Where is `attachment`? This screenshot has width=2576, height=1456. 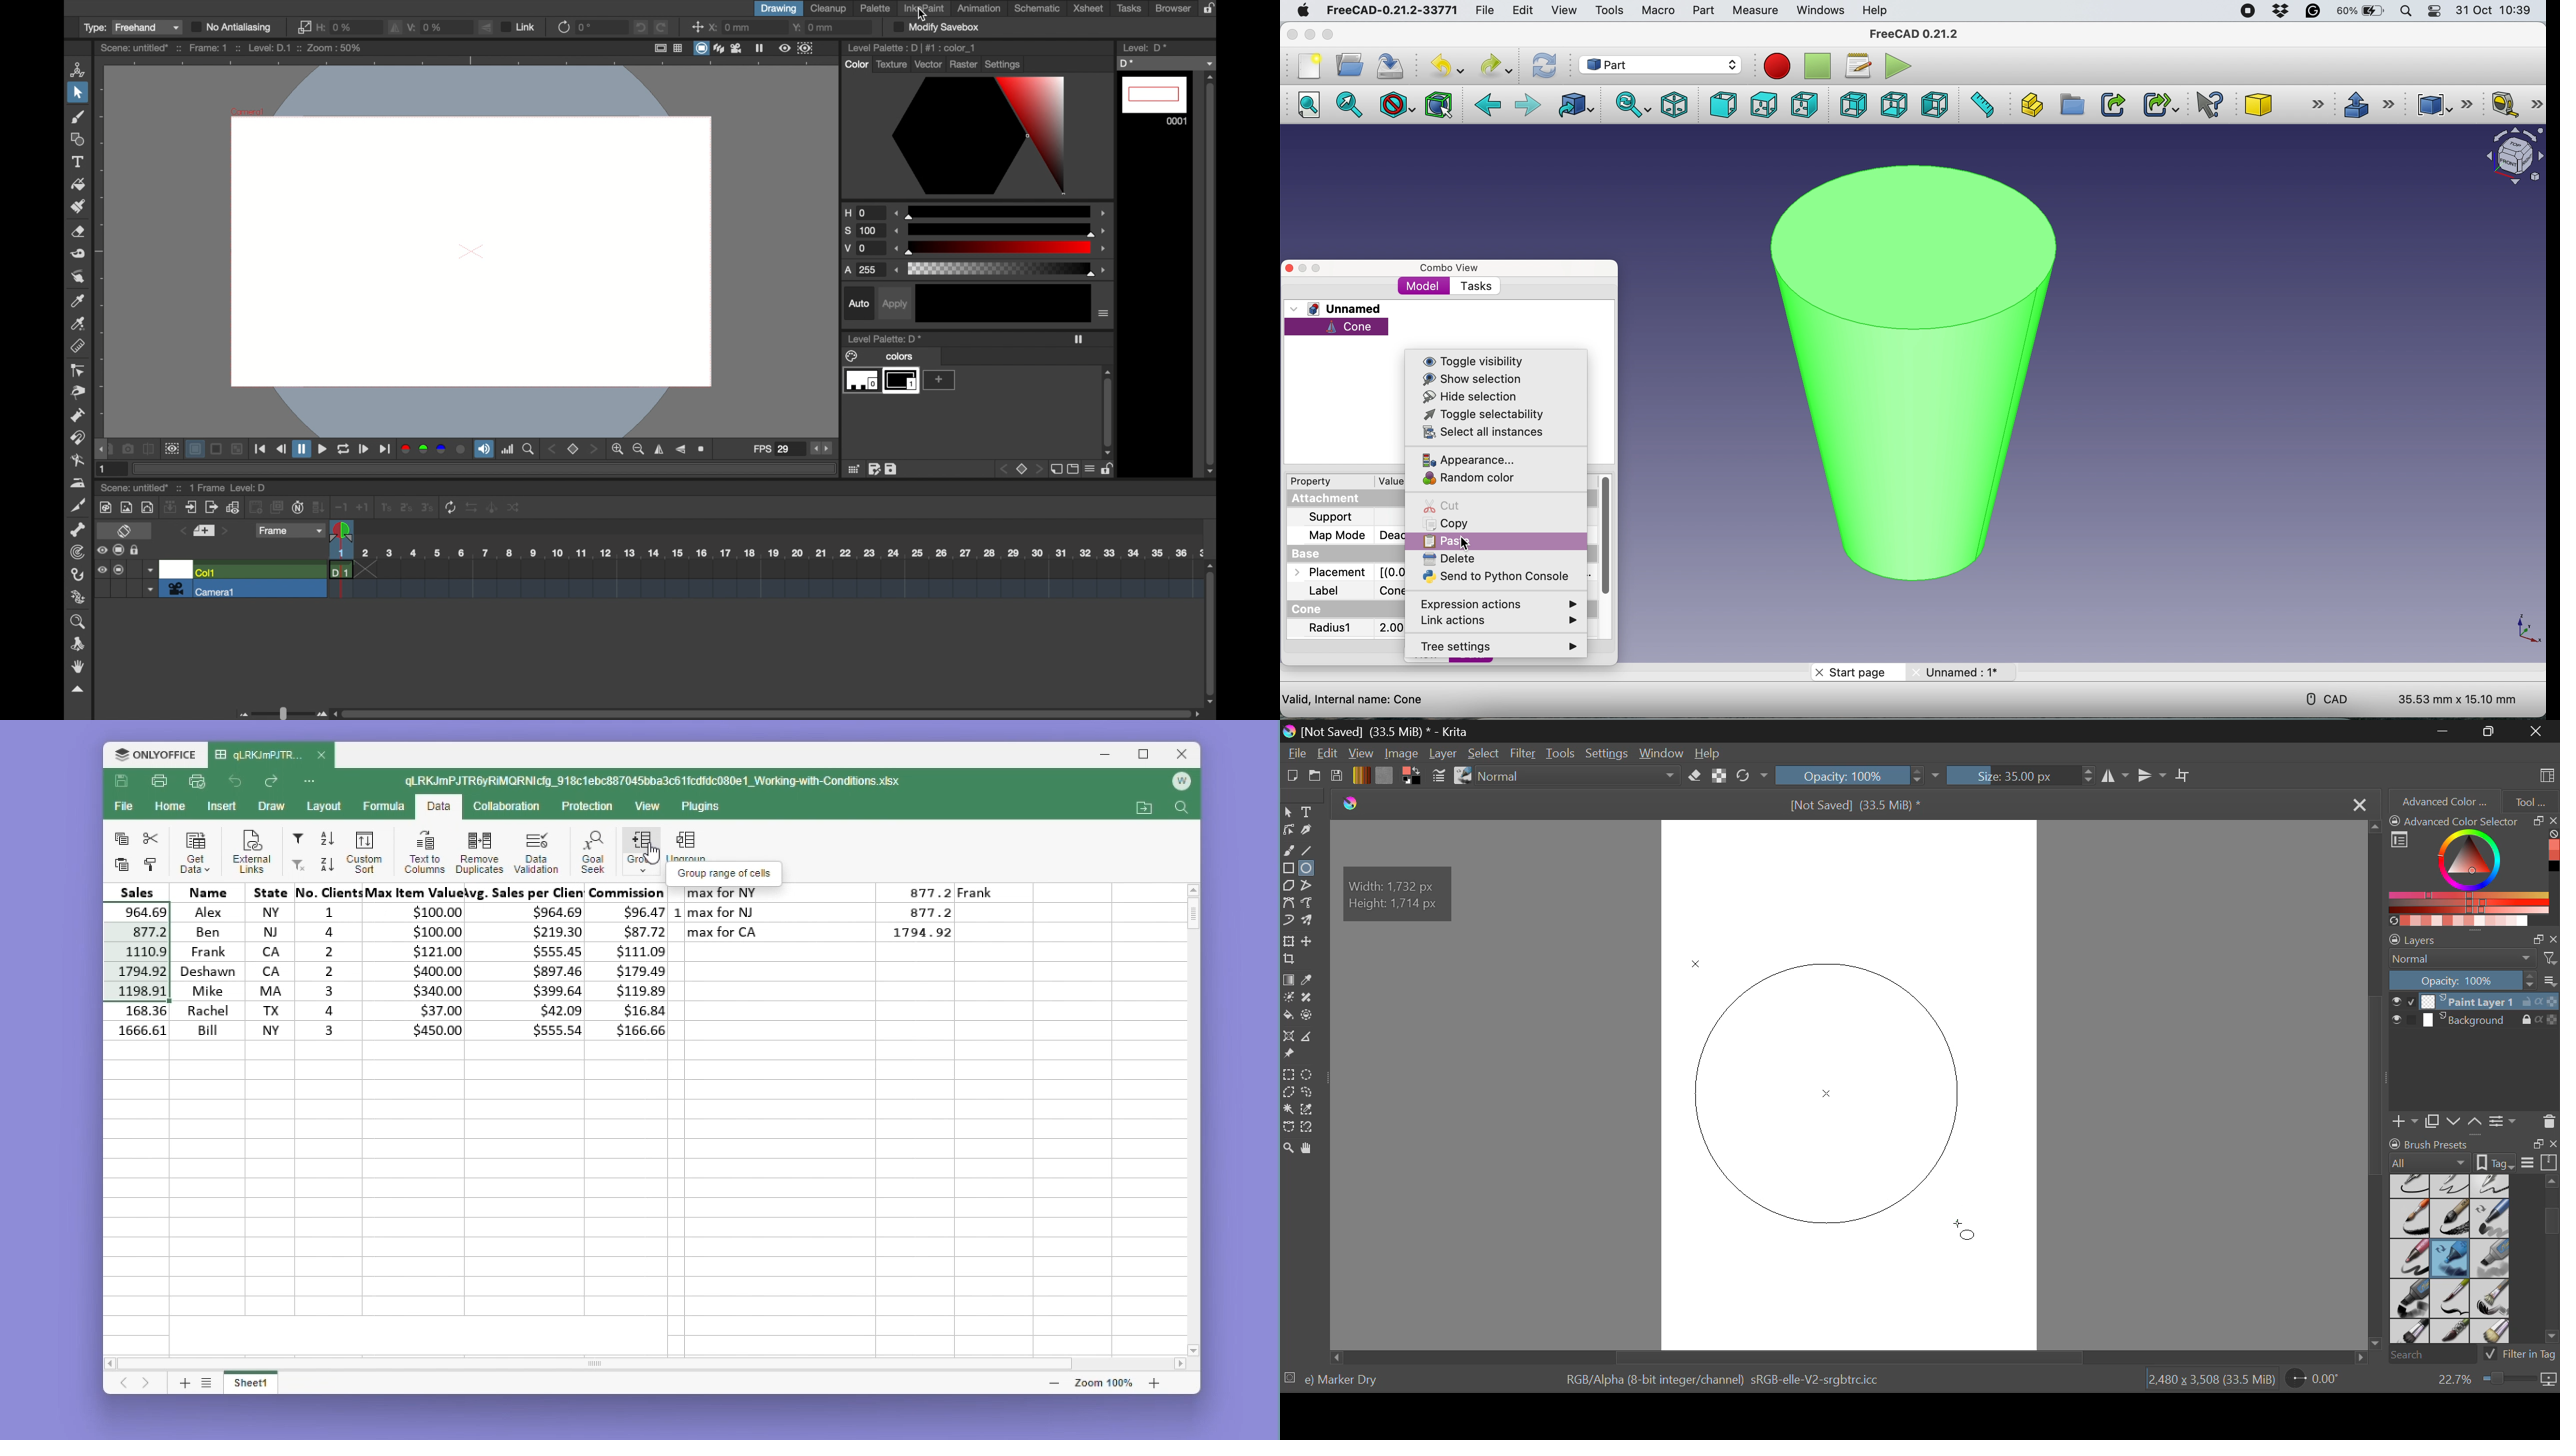 attachment is located at coordinates (1338, 499).